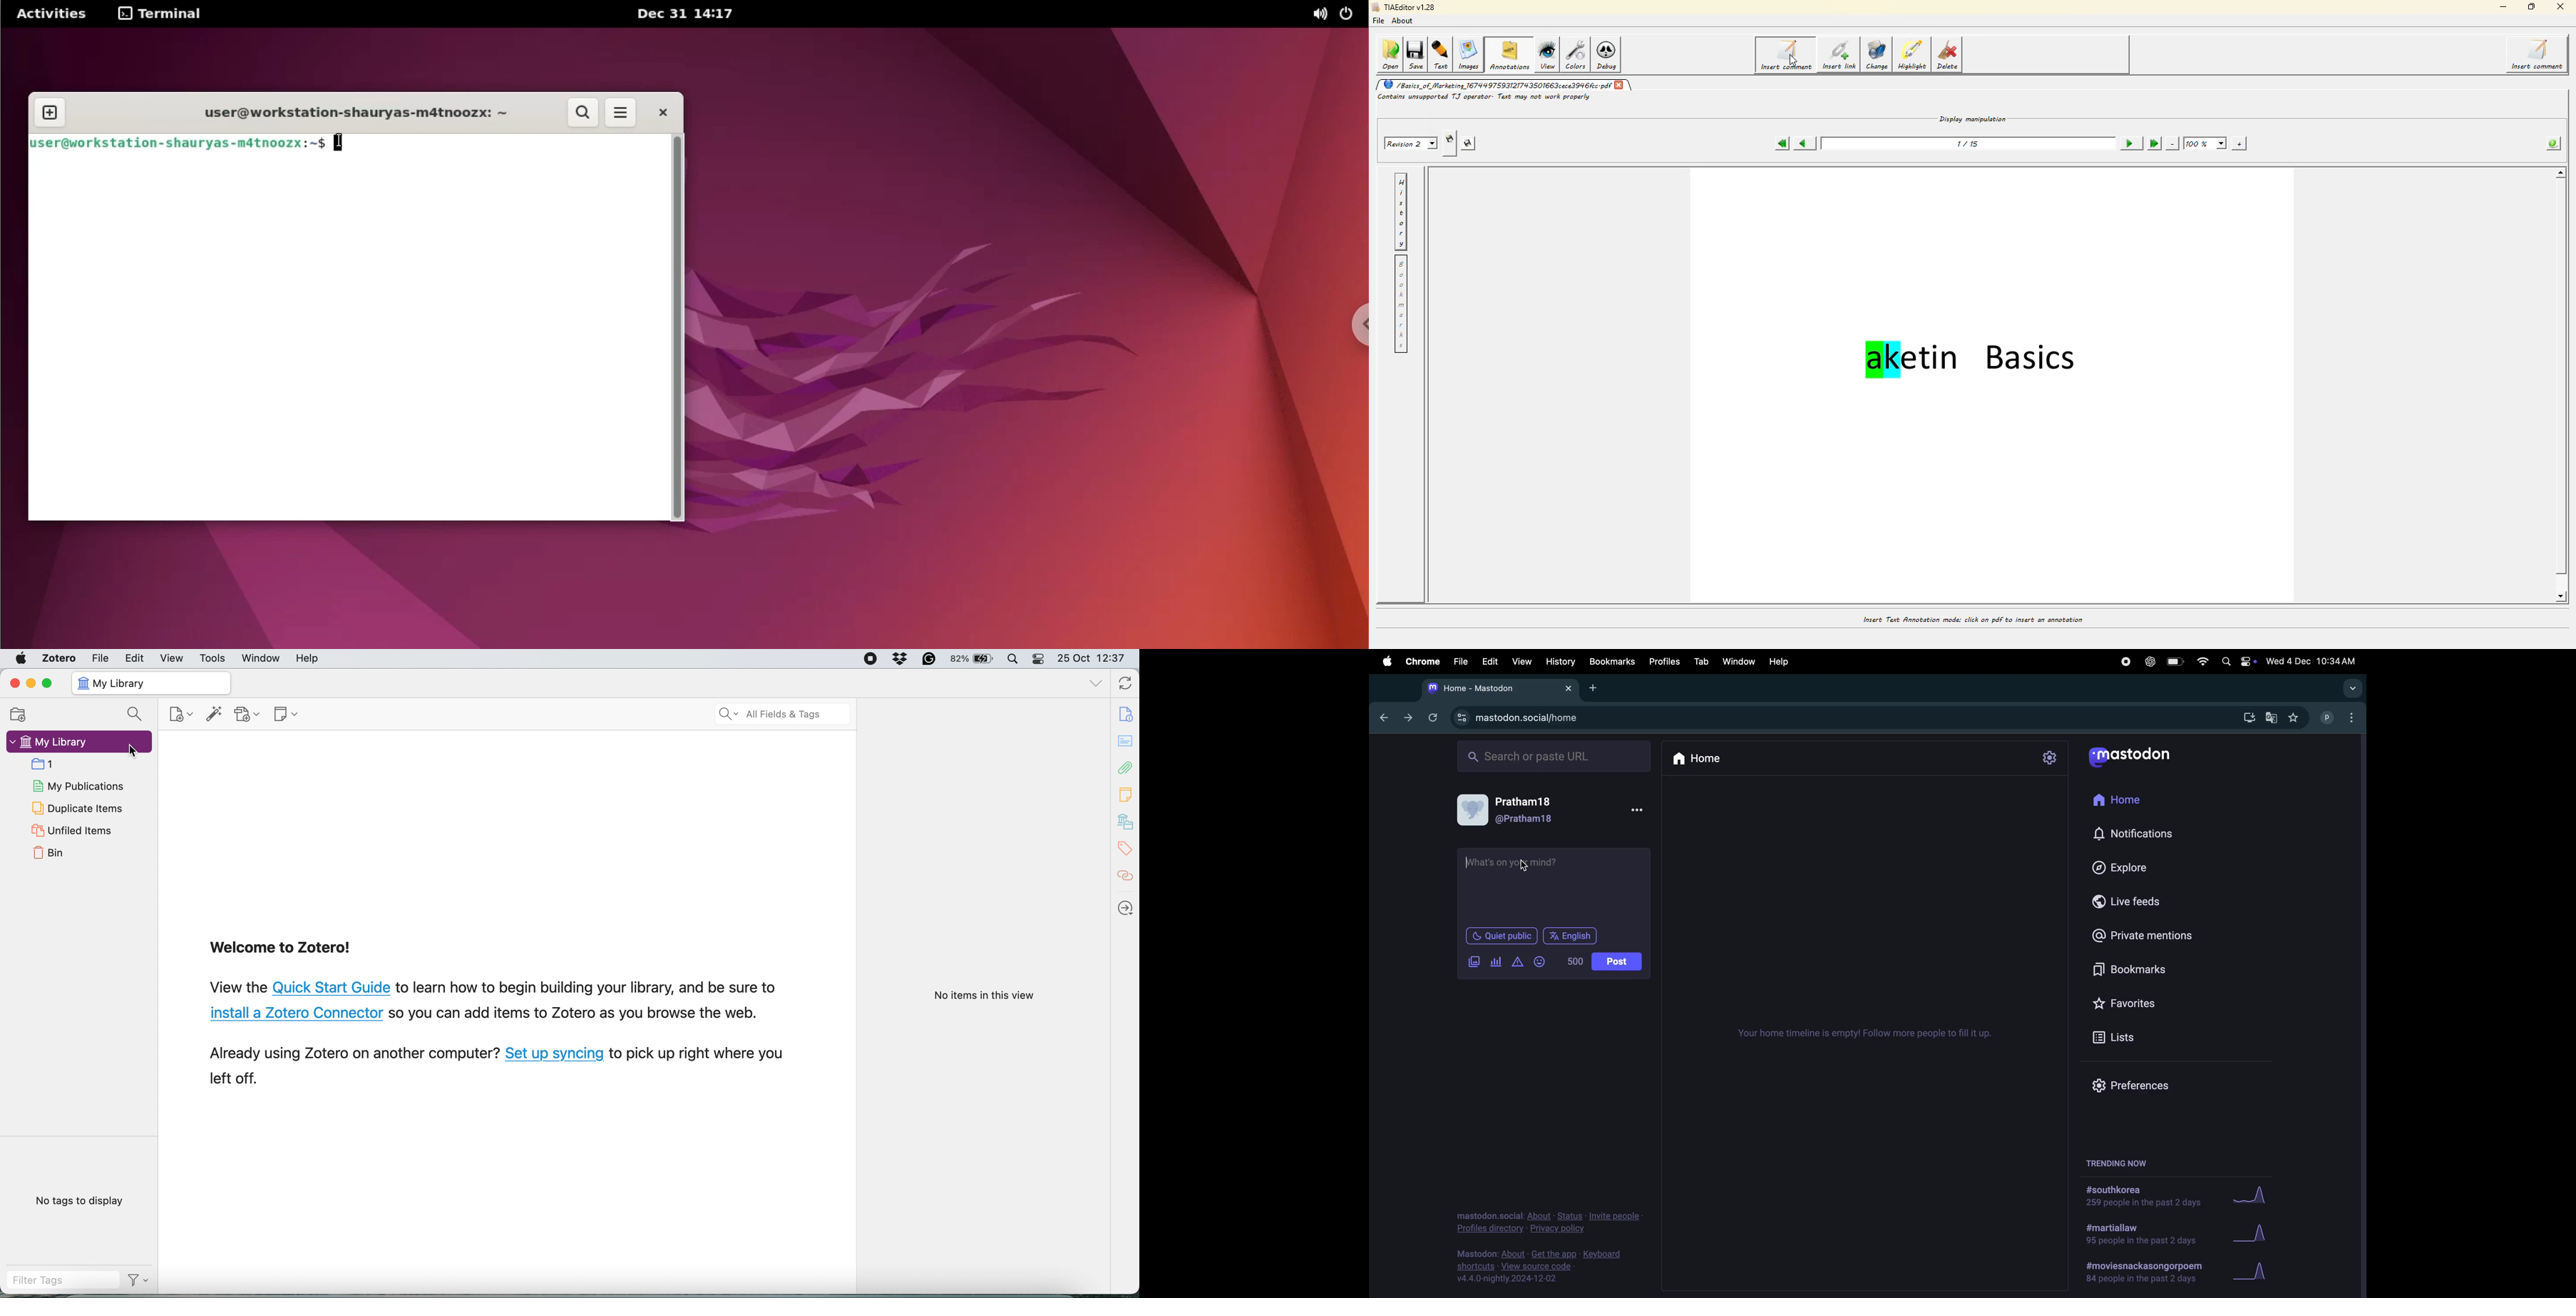 This screenshot has height=1316, width=2576. I want to click on system logo, so click(22, 658).